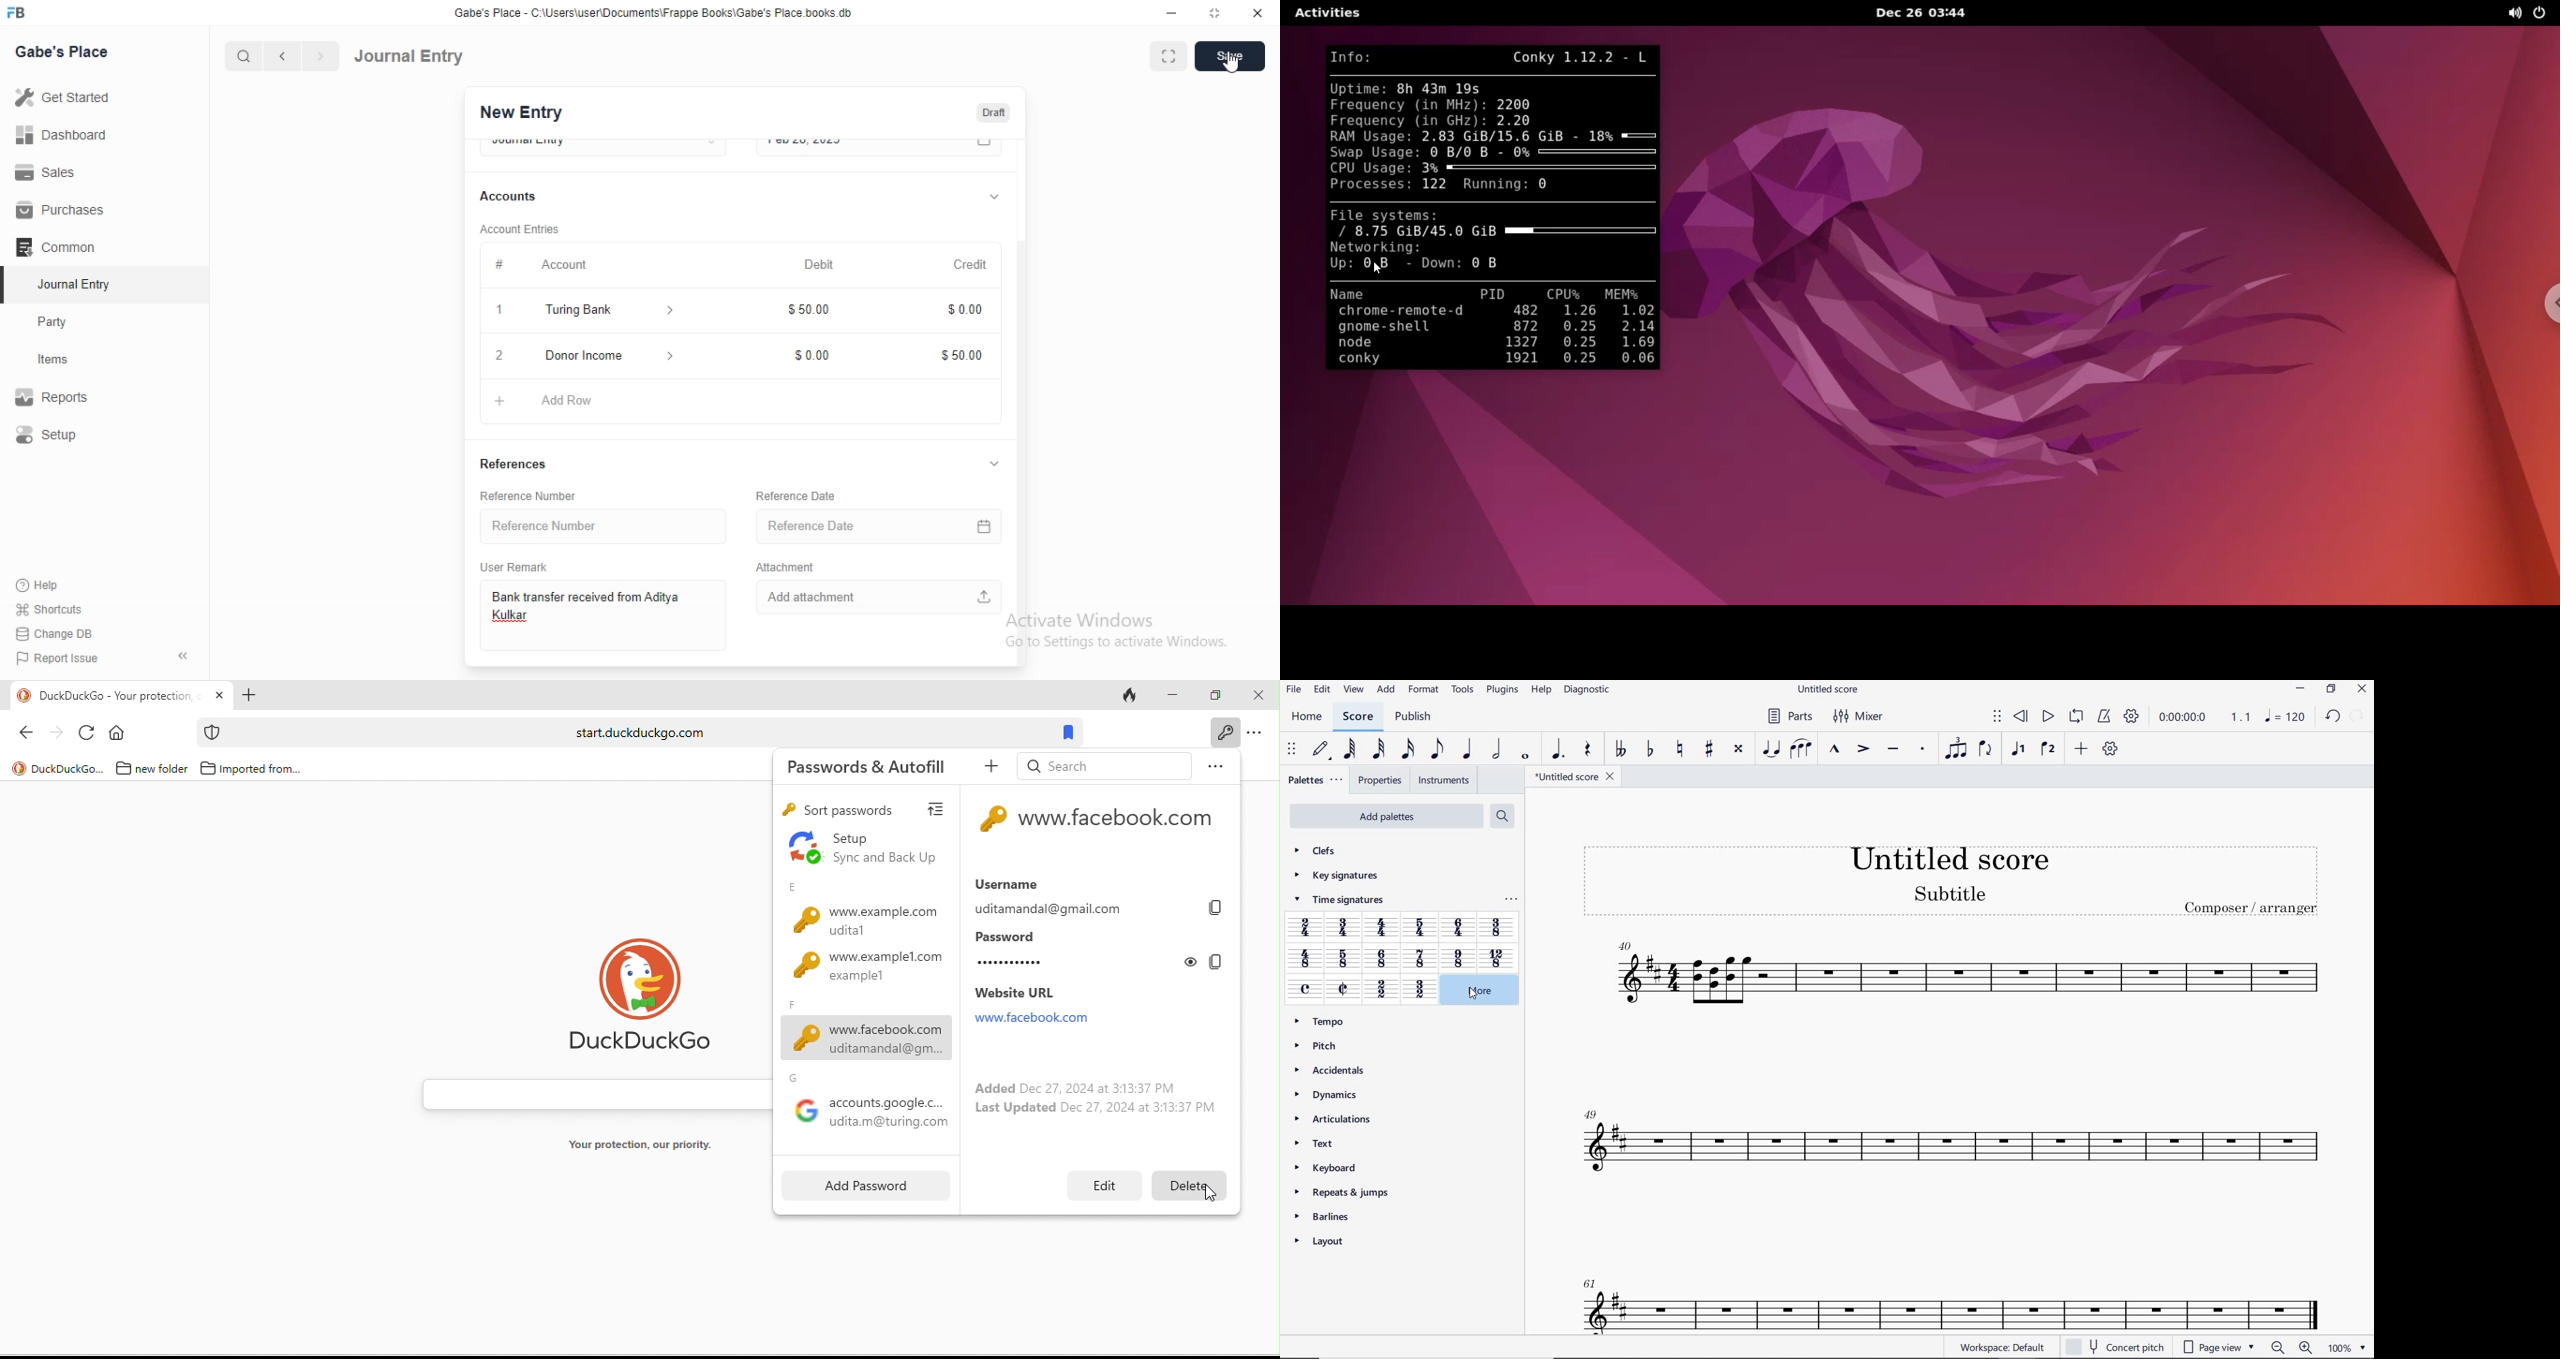 This screenshot has height=1372, width=2576. What do you see at coordinates (1384, 929) in the screenshot?
I see `4/4` at bounding box center [1384, 929].